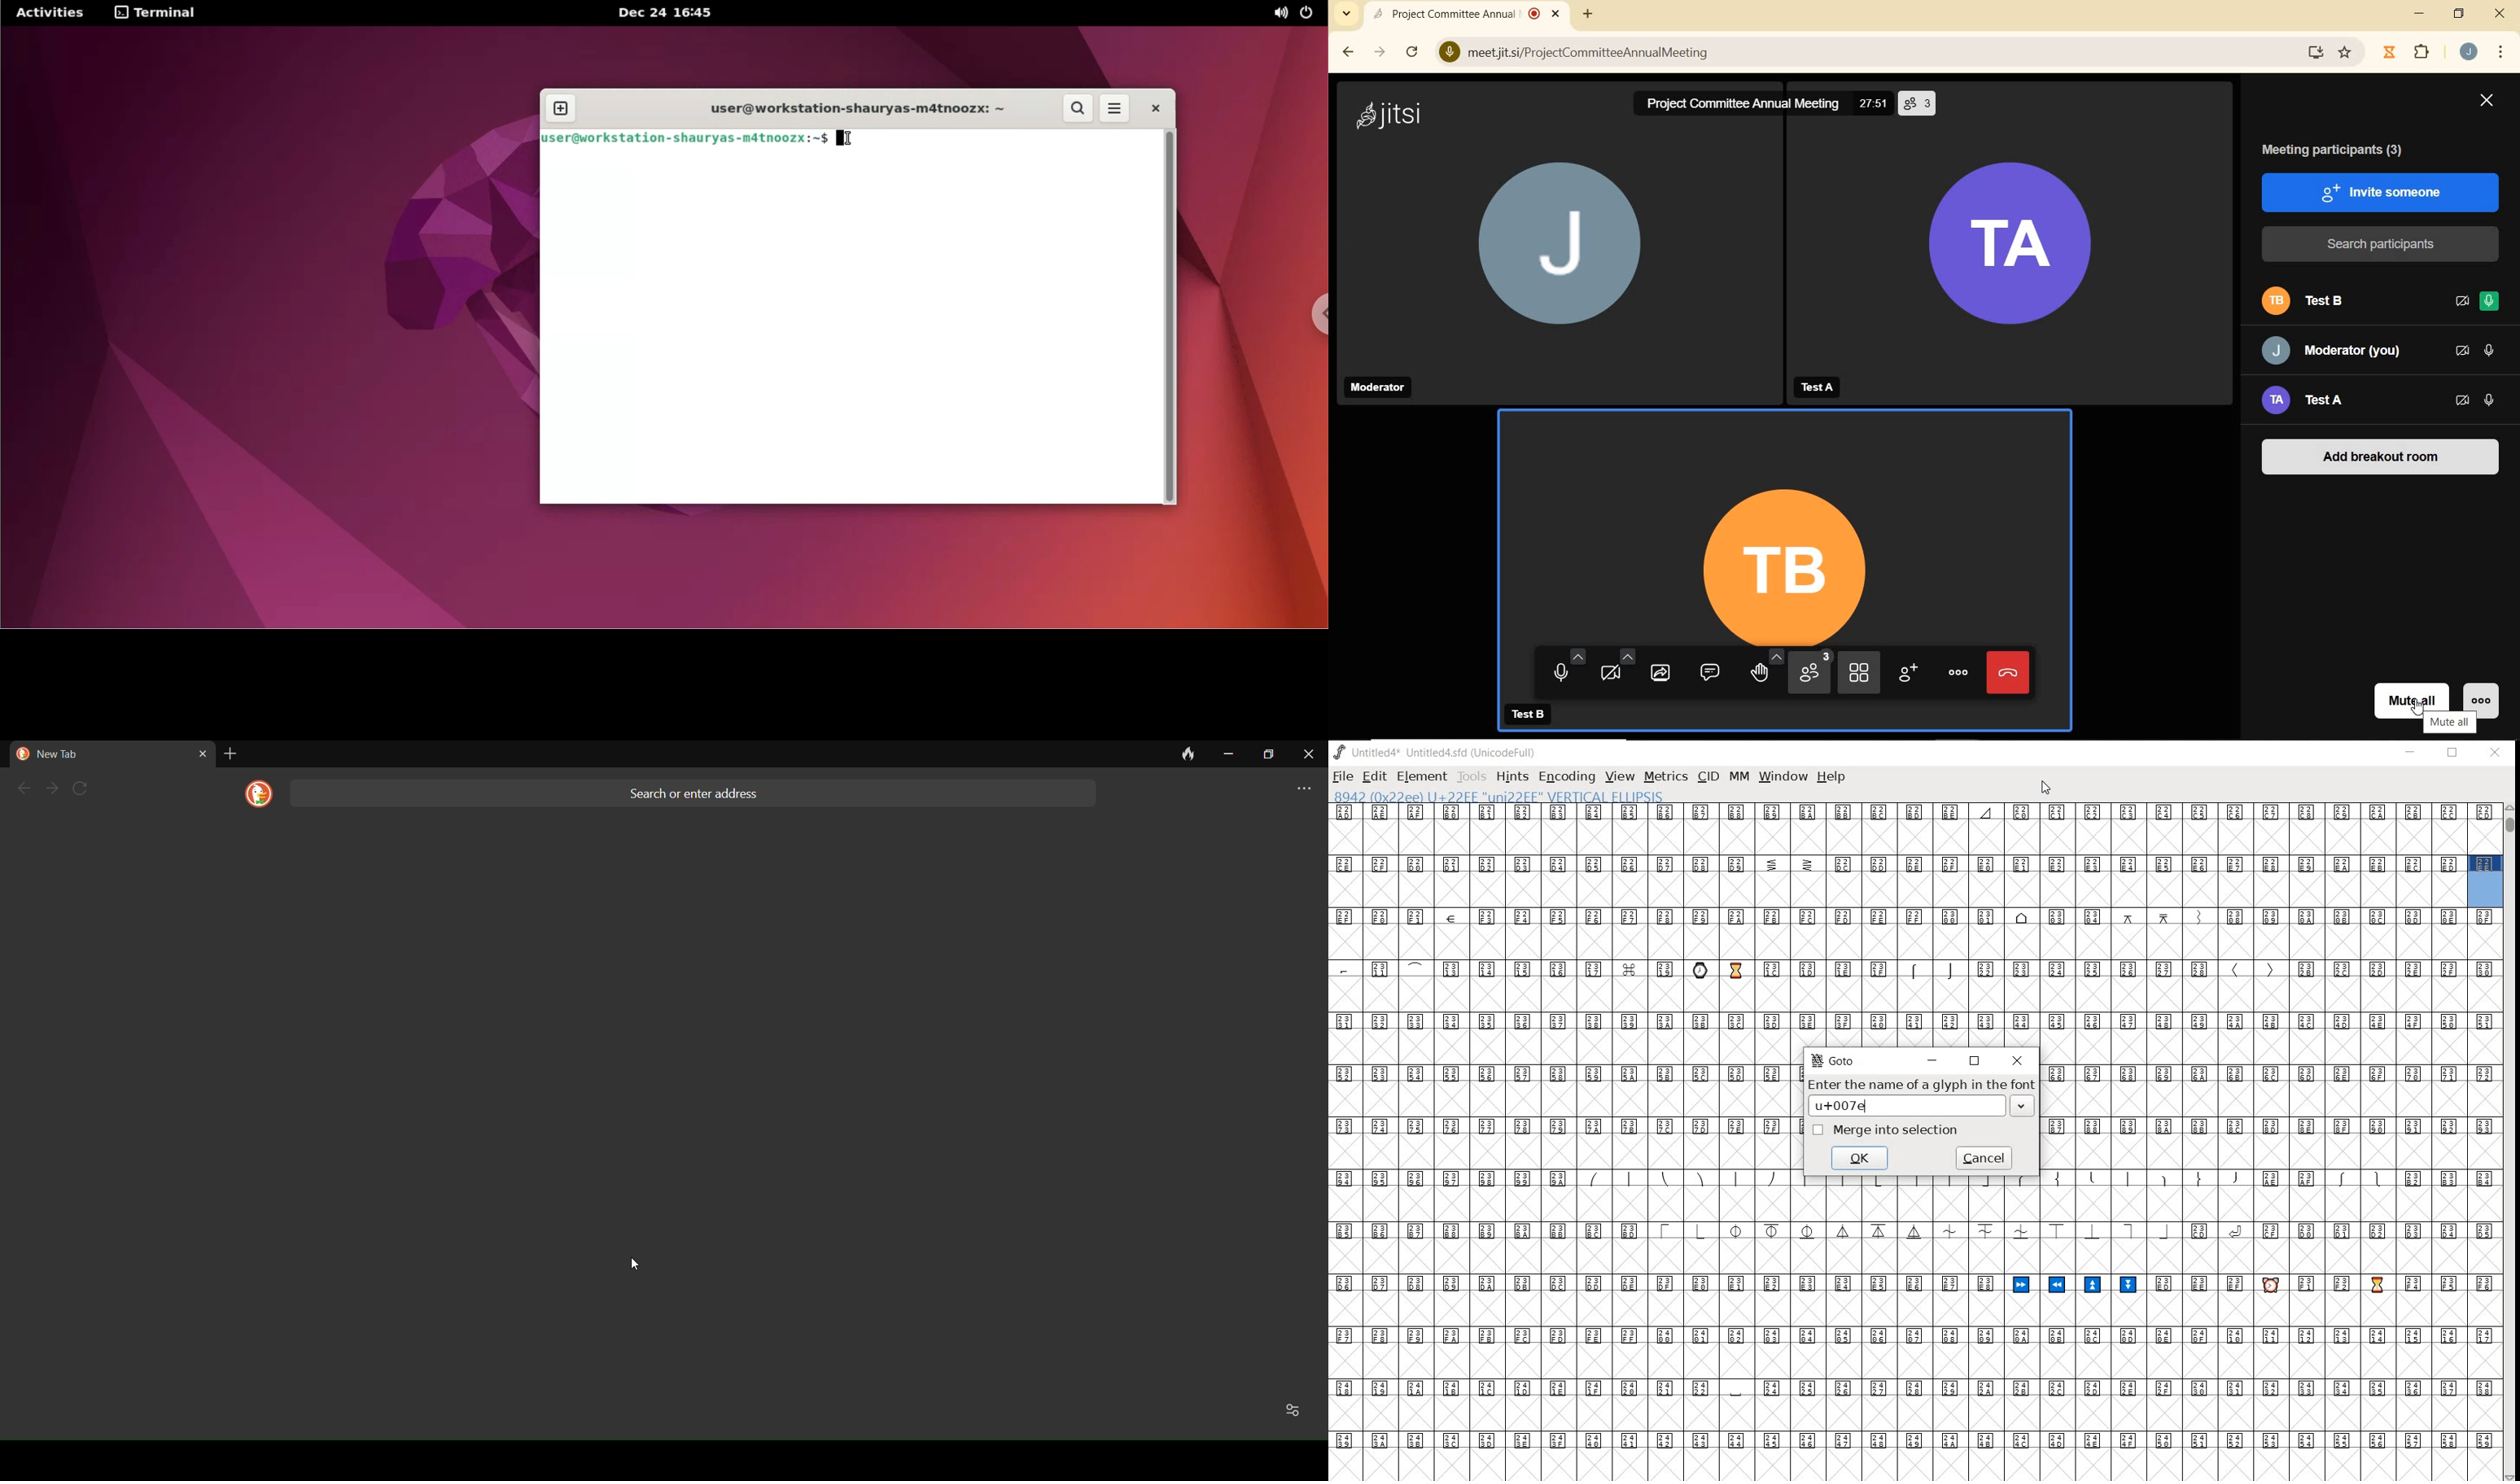 Image resolution: width=2520 pixels, height=1484 pixels. I want to click on FILE, so click(1344, 775).